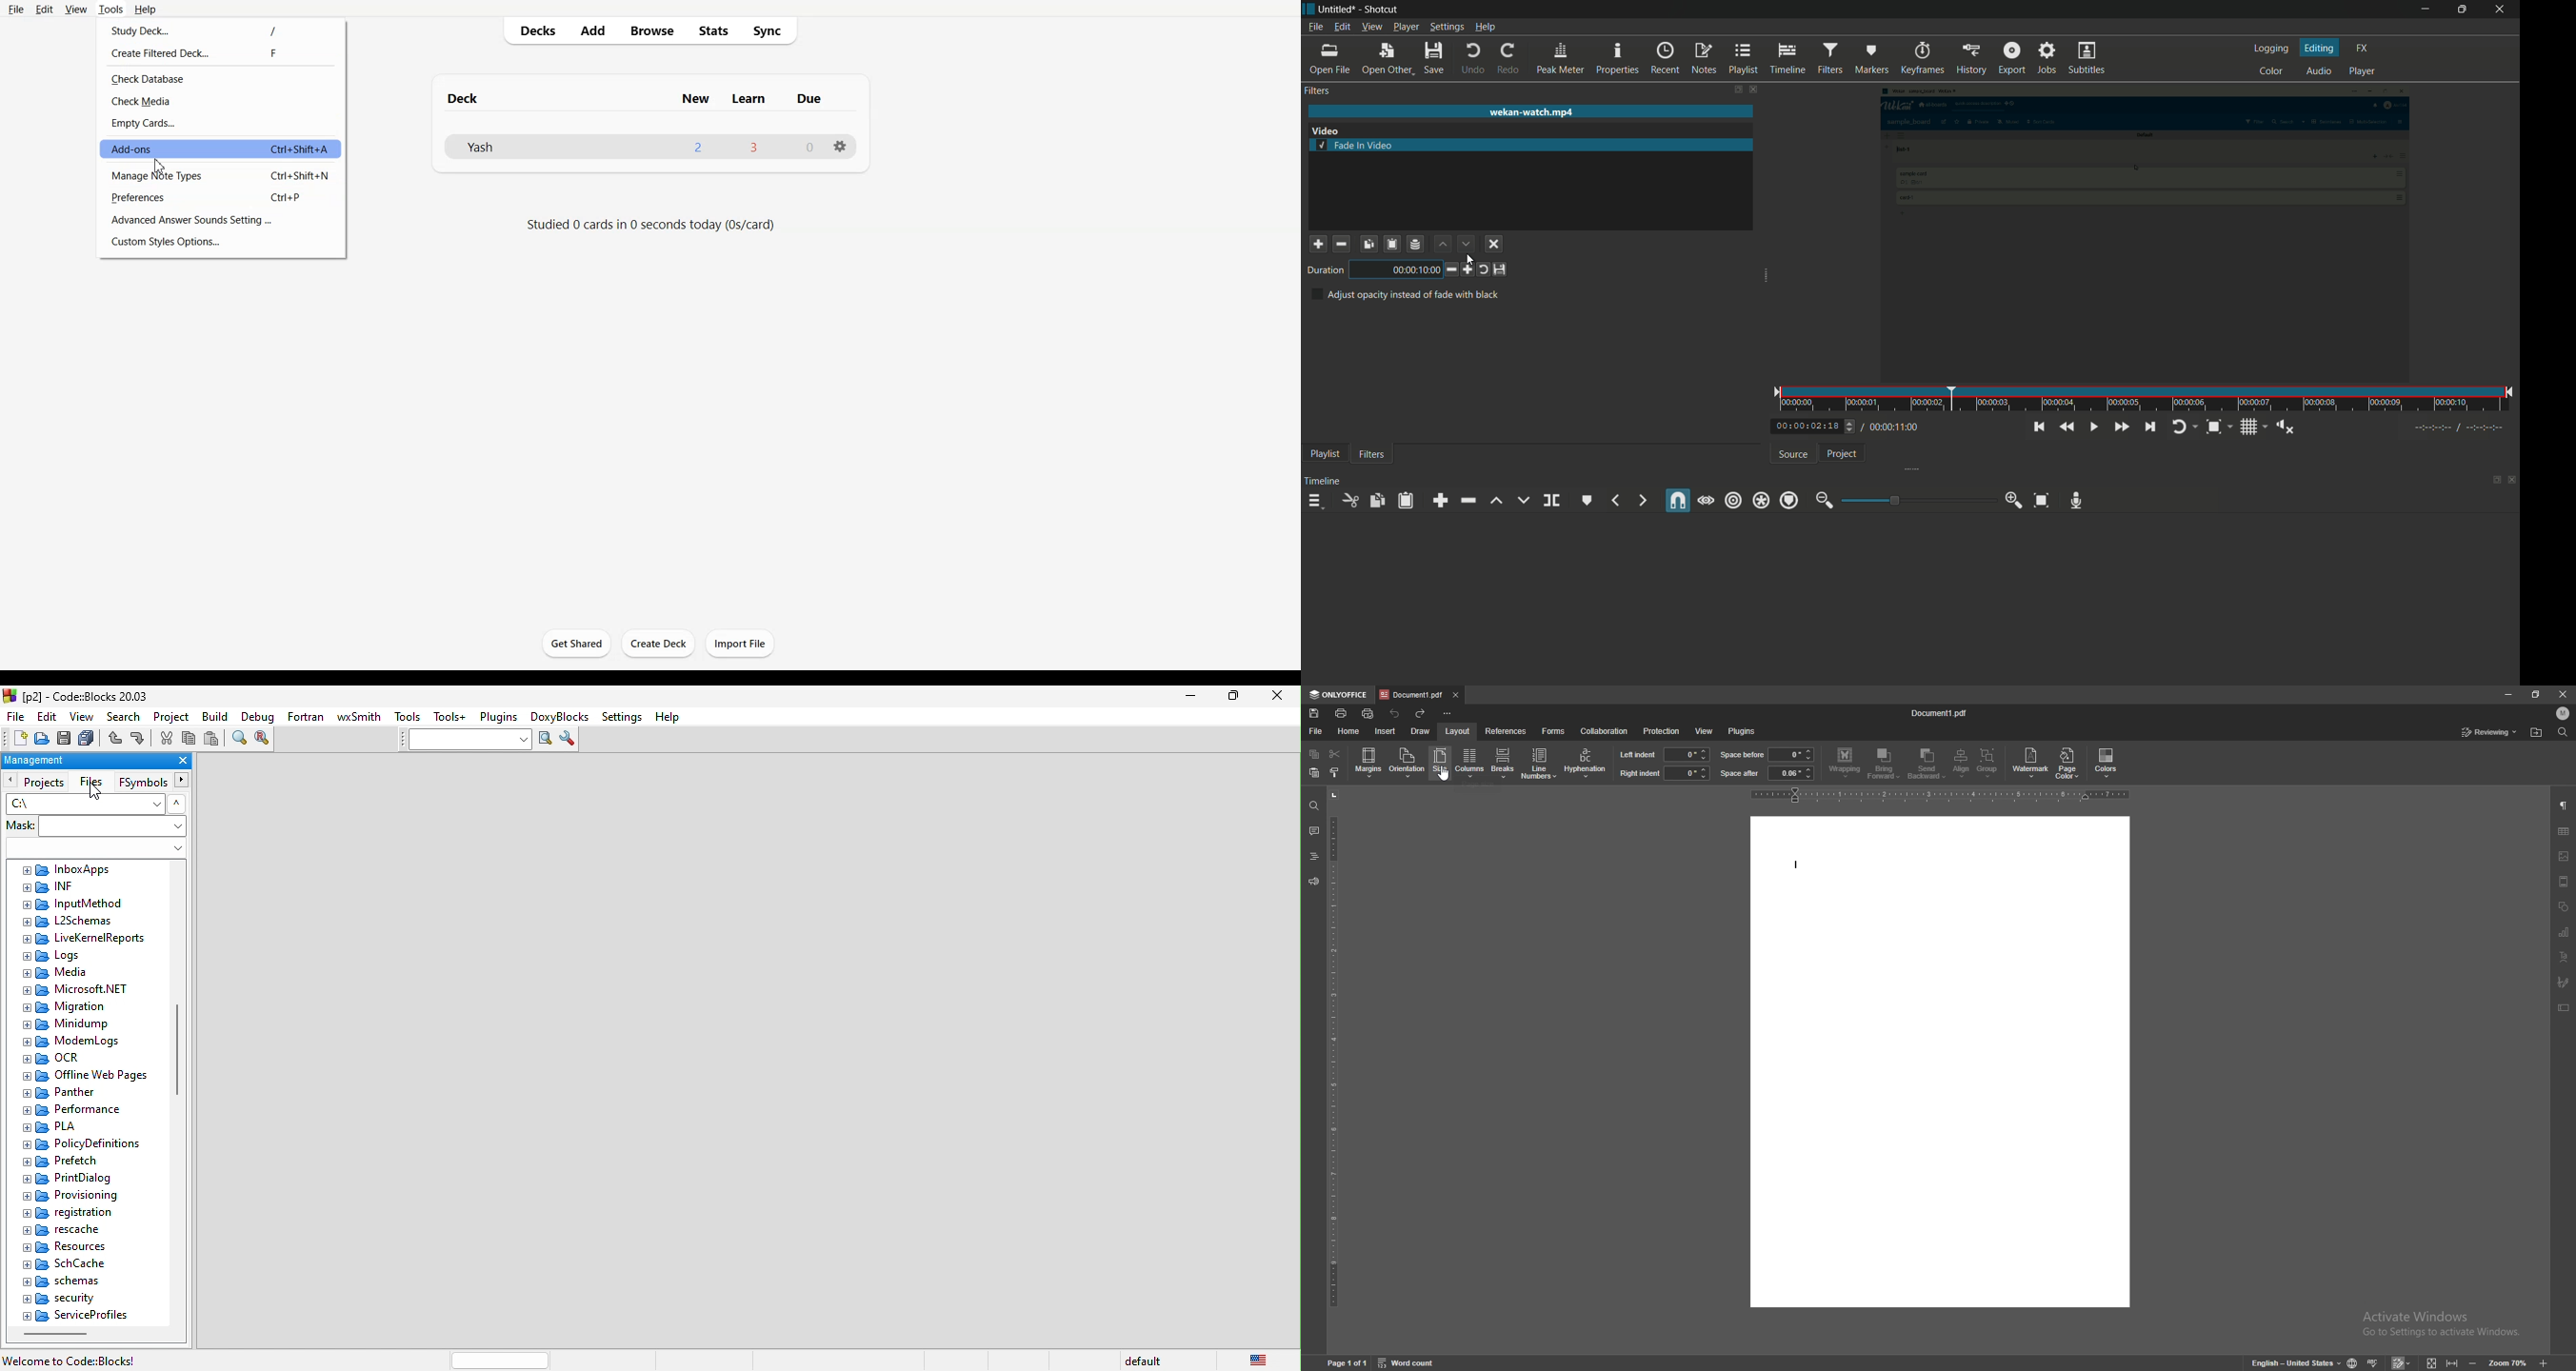 This screenshot has width=2576, height=1372. What do you see at coordinates (500, 717) in the screenshot?
I see `plugins` at bounding box center [500, 717].